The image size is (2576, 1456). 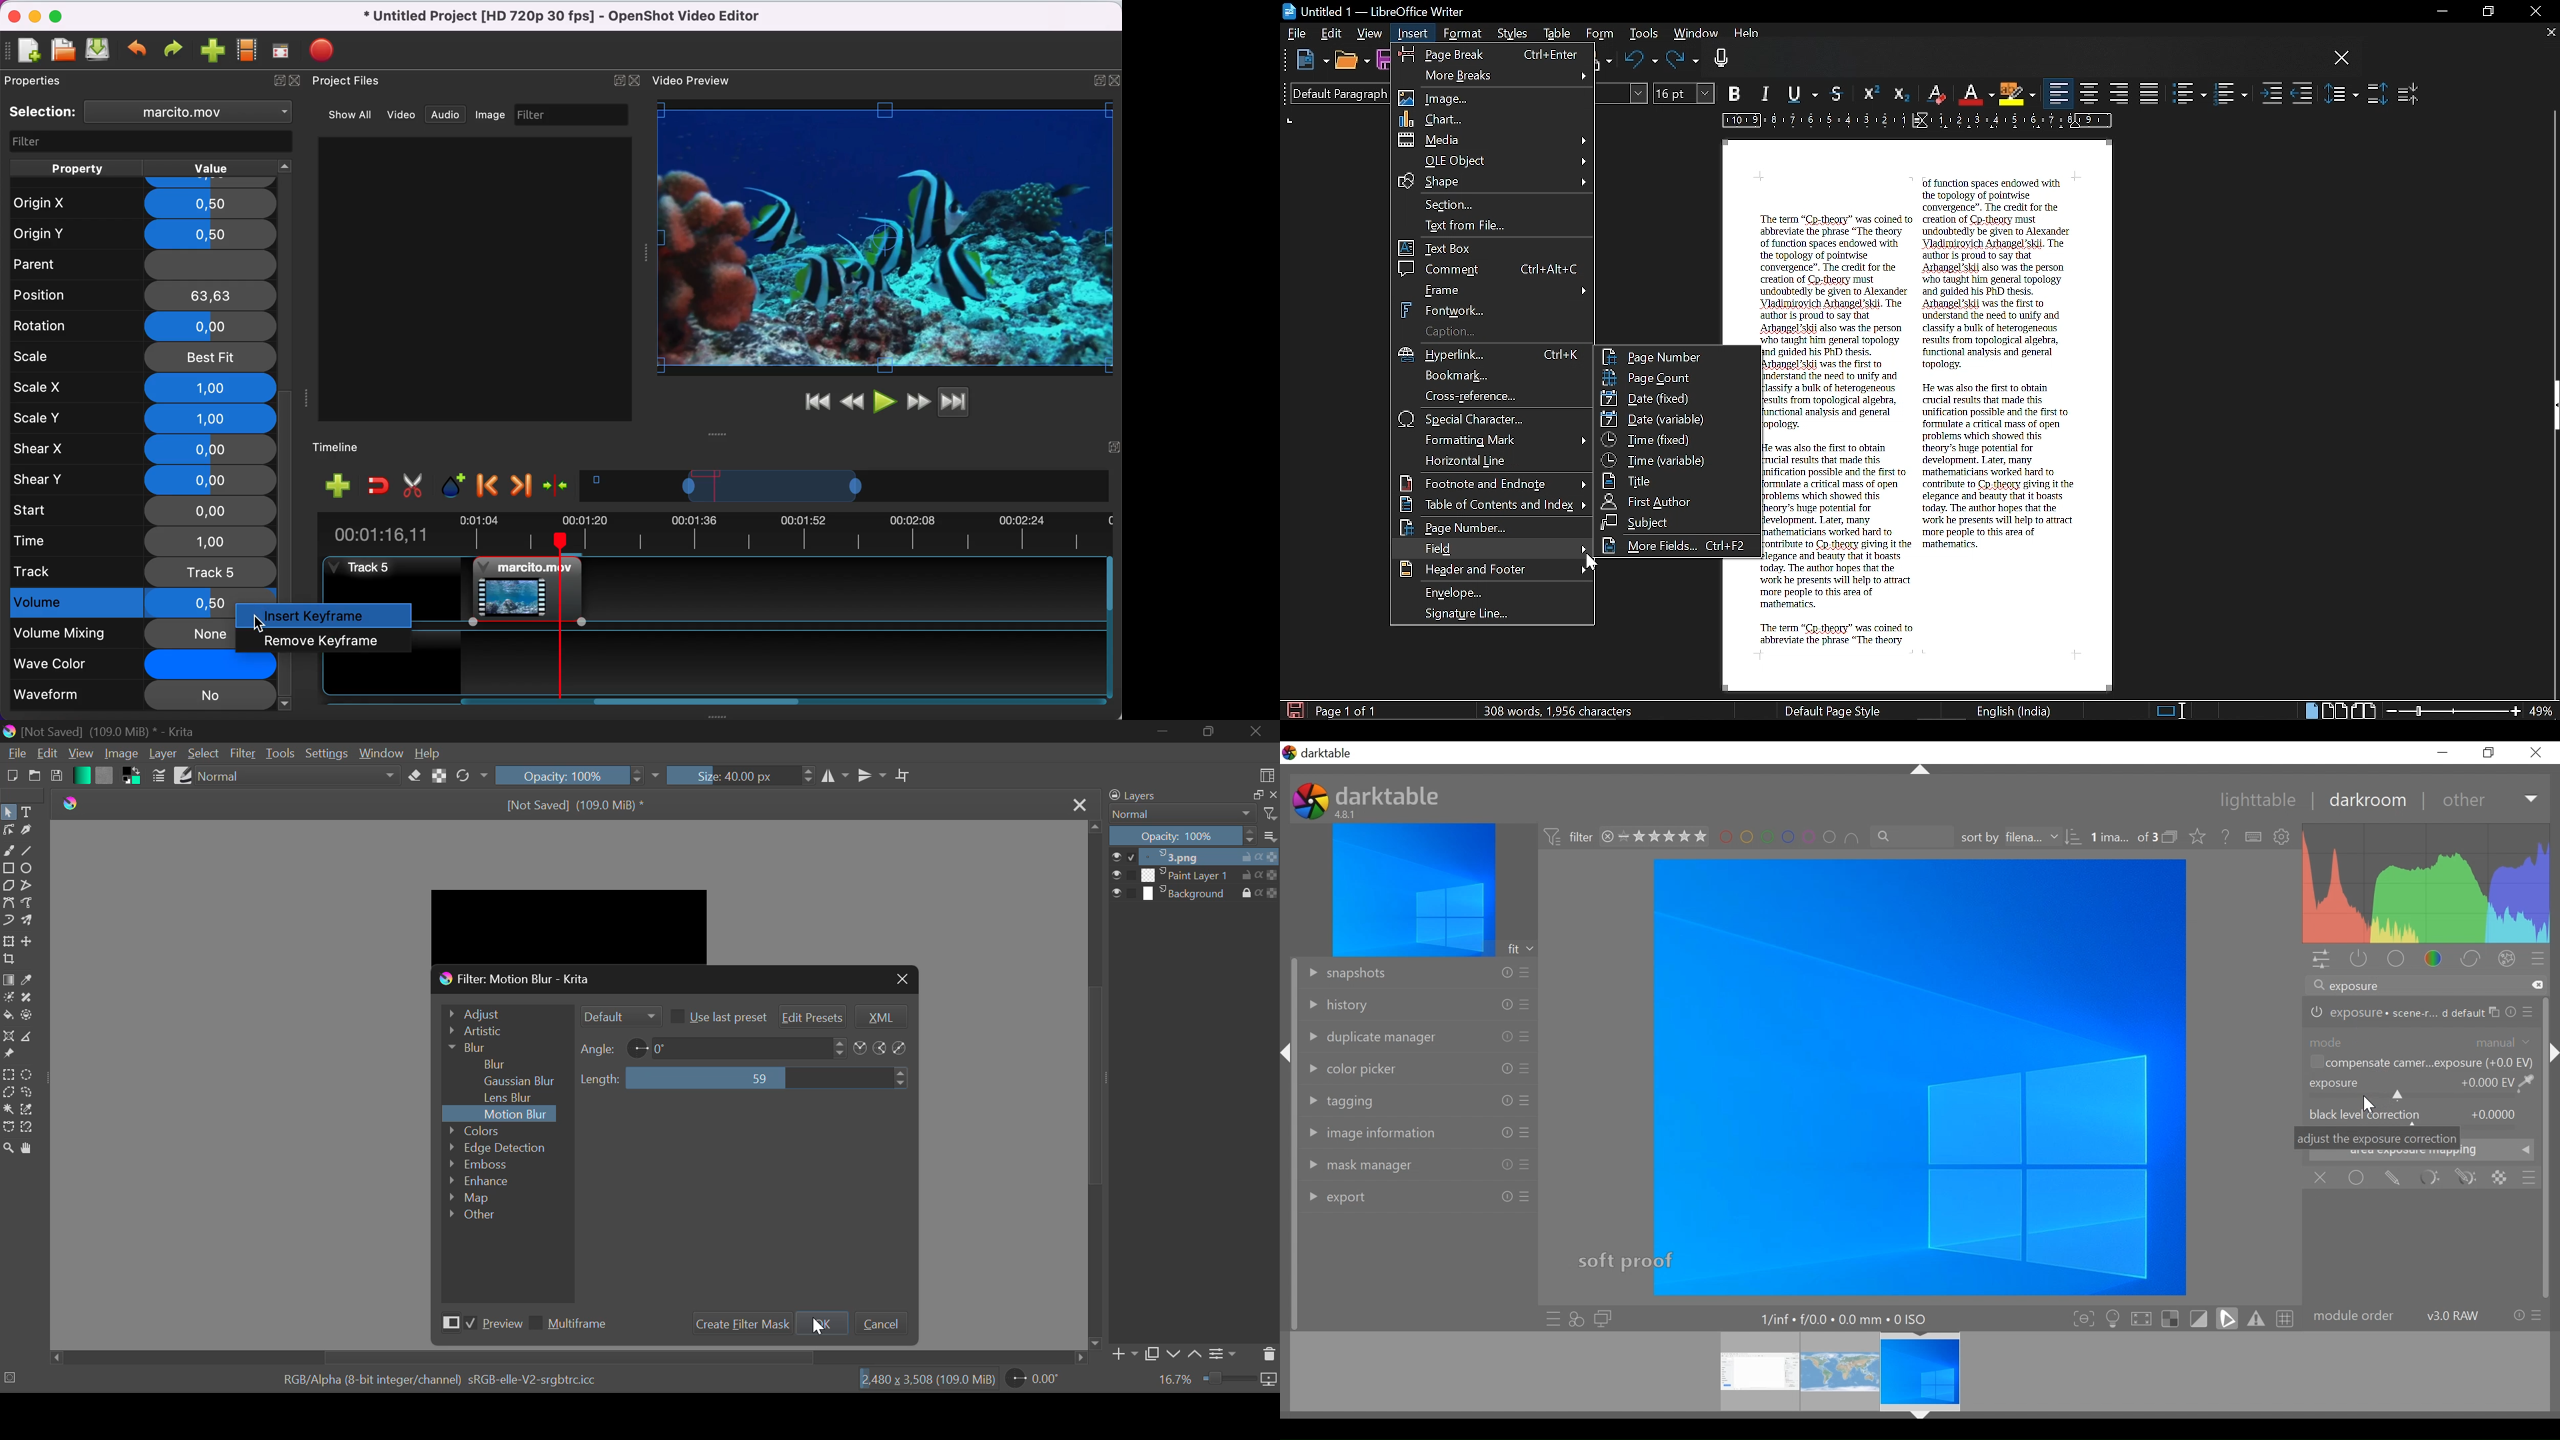 I want to click on Preview, so click(x=479, y=1325).